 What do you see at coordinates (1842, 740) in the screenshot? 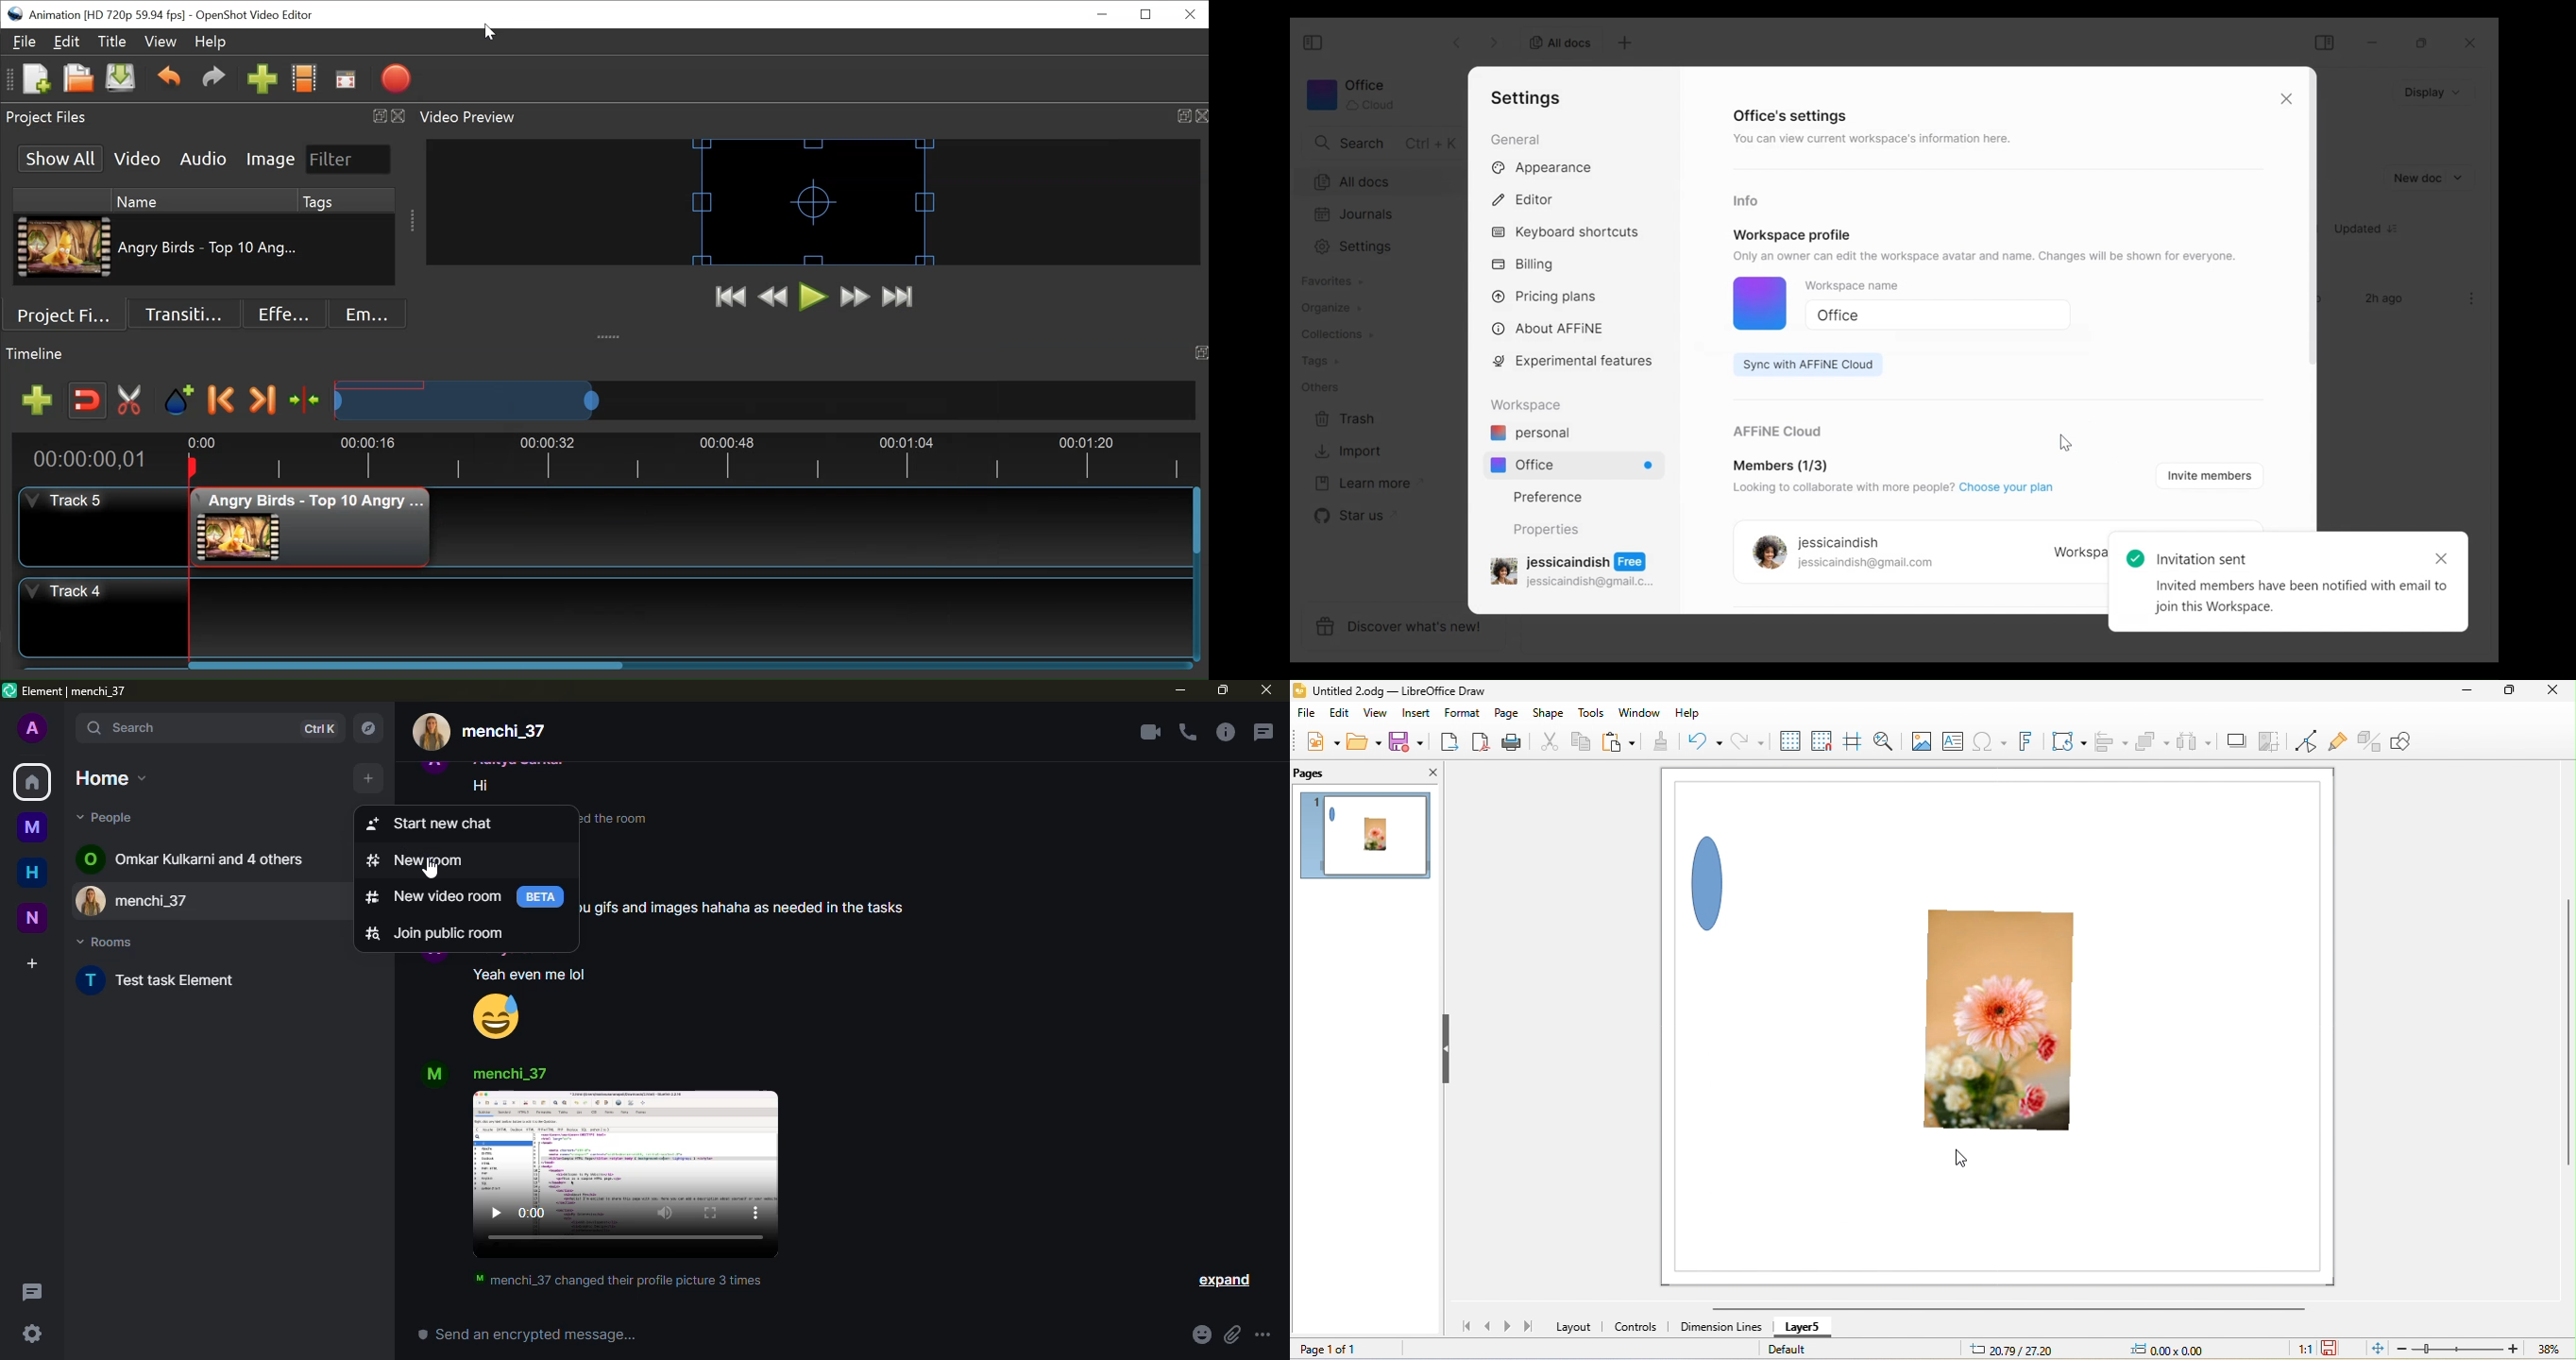
I see `helpline while moving` at bounding box center [1842, 740].